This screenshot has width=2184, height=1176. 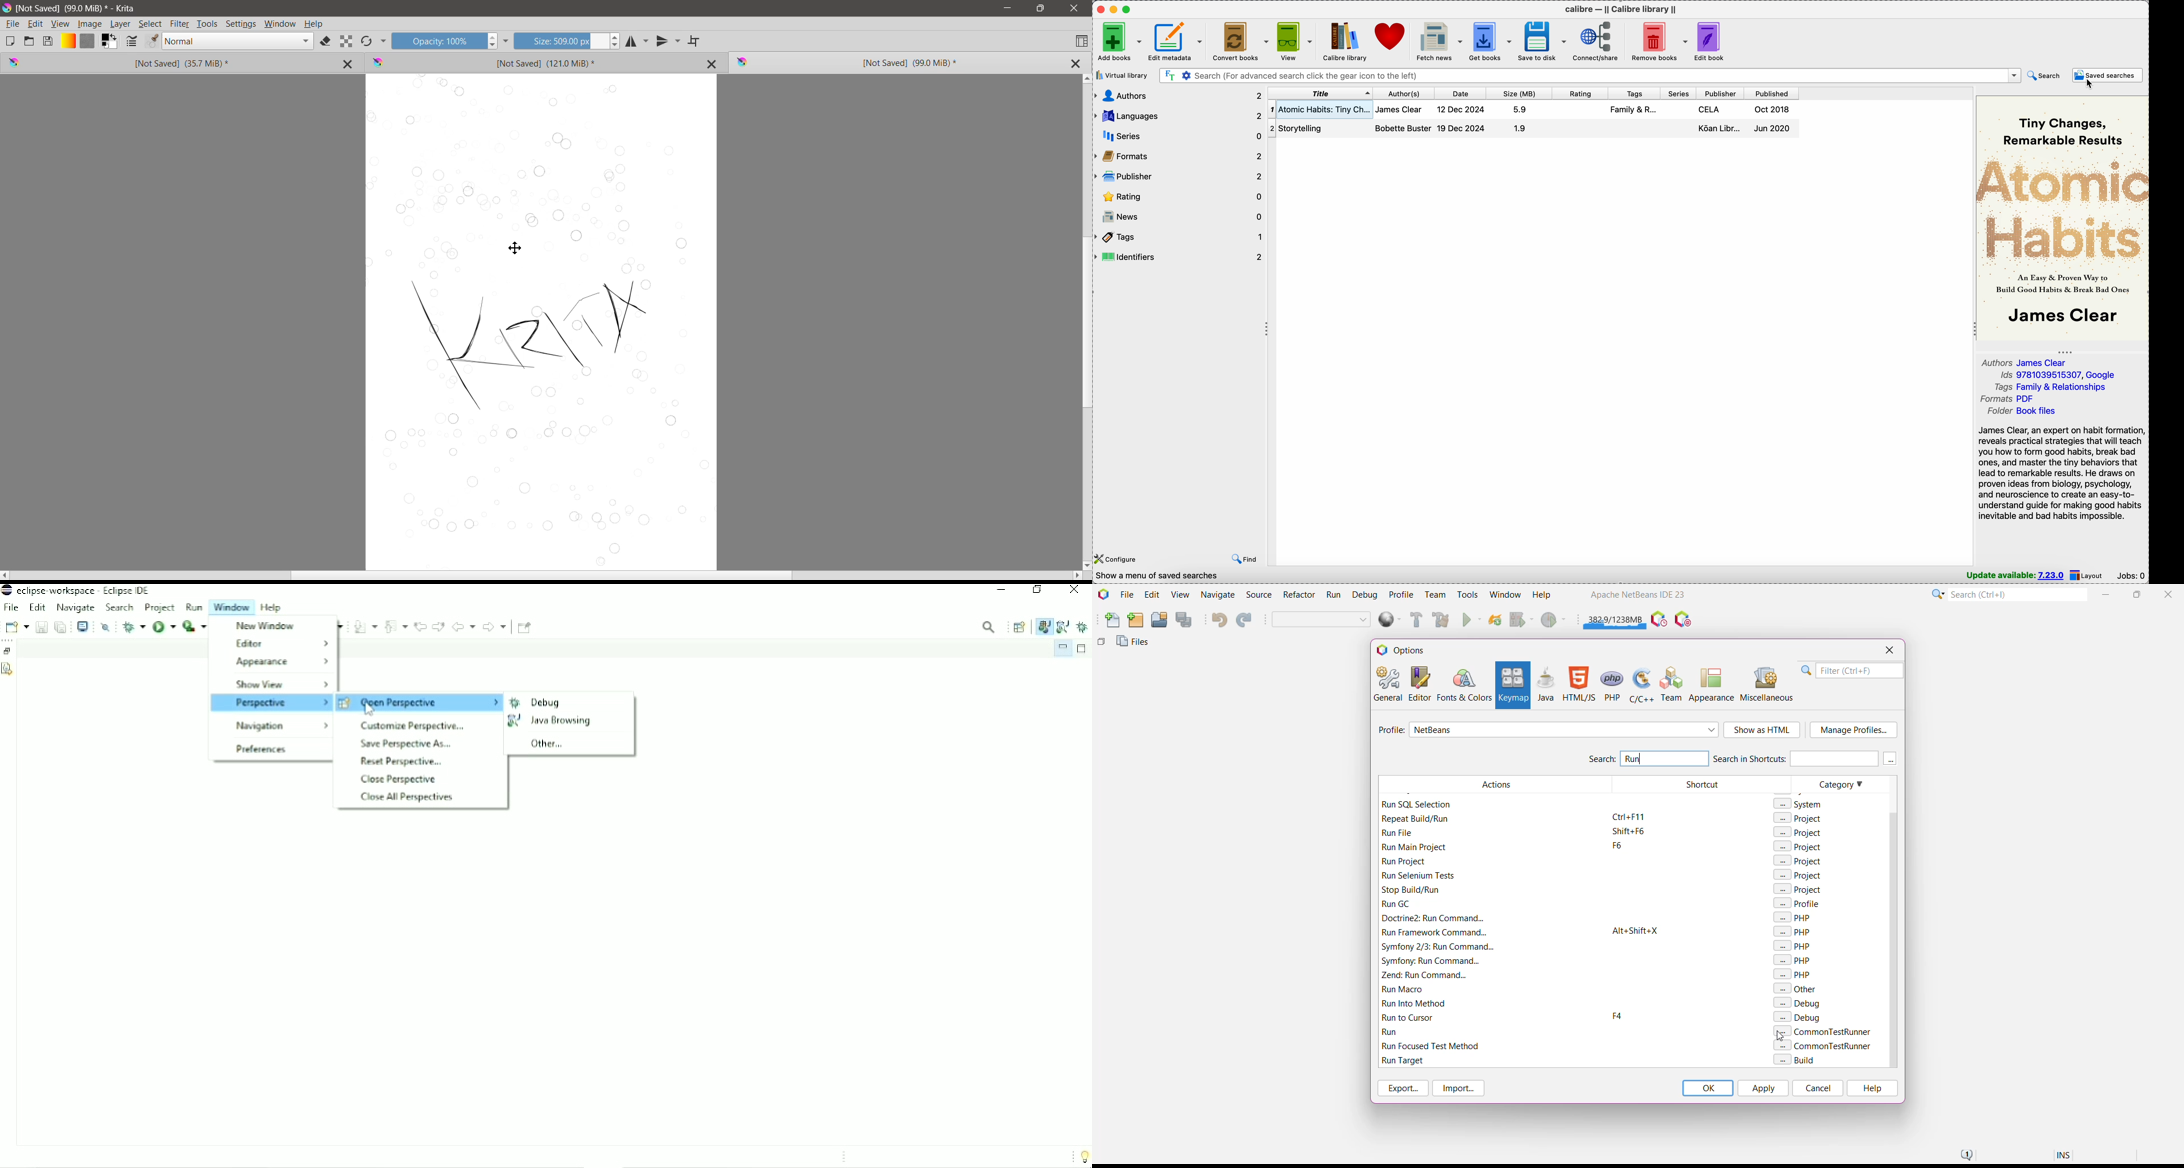 I want to click on virtual library, so click(x=1123, y=76).